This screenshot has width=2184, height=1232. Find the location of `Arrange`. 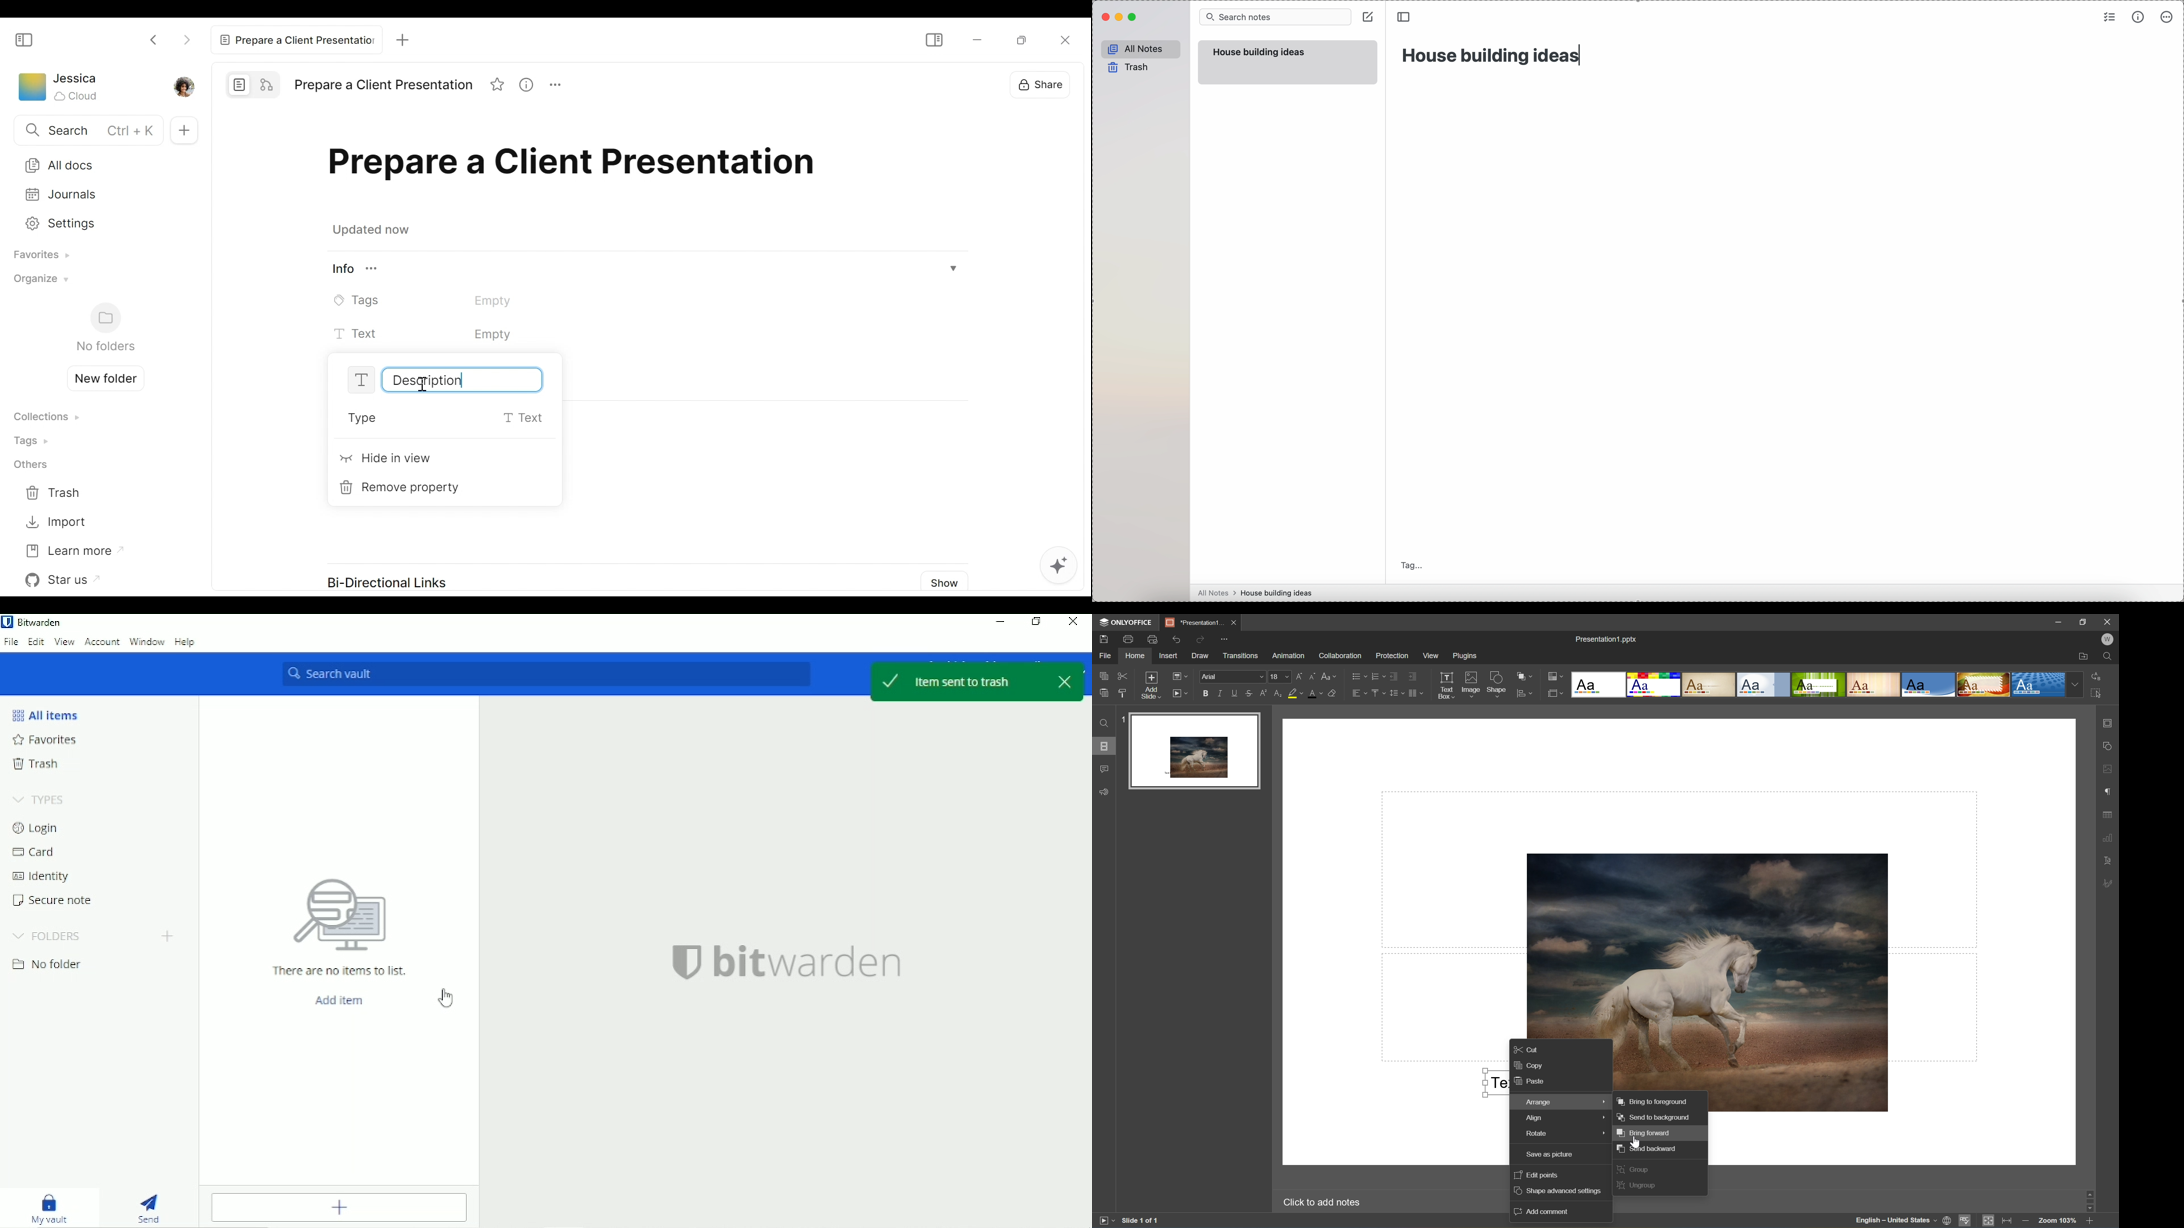

Arrange is located at coordinates (1560, 1101).